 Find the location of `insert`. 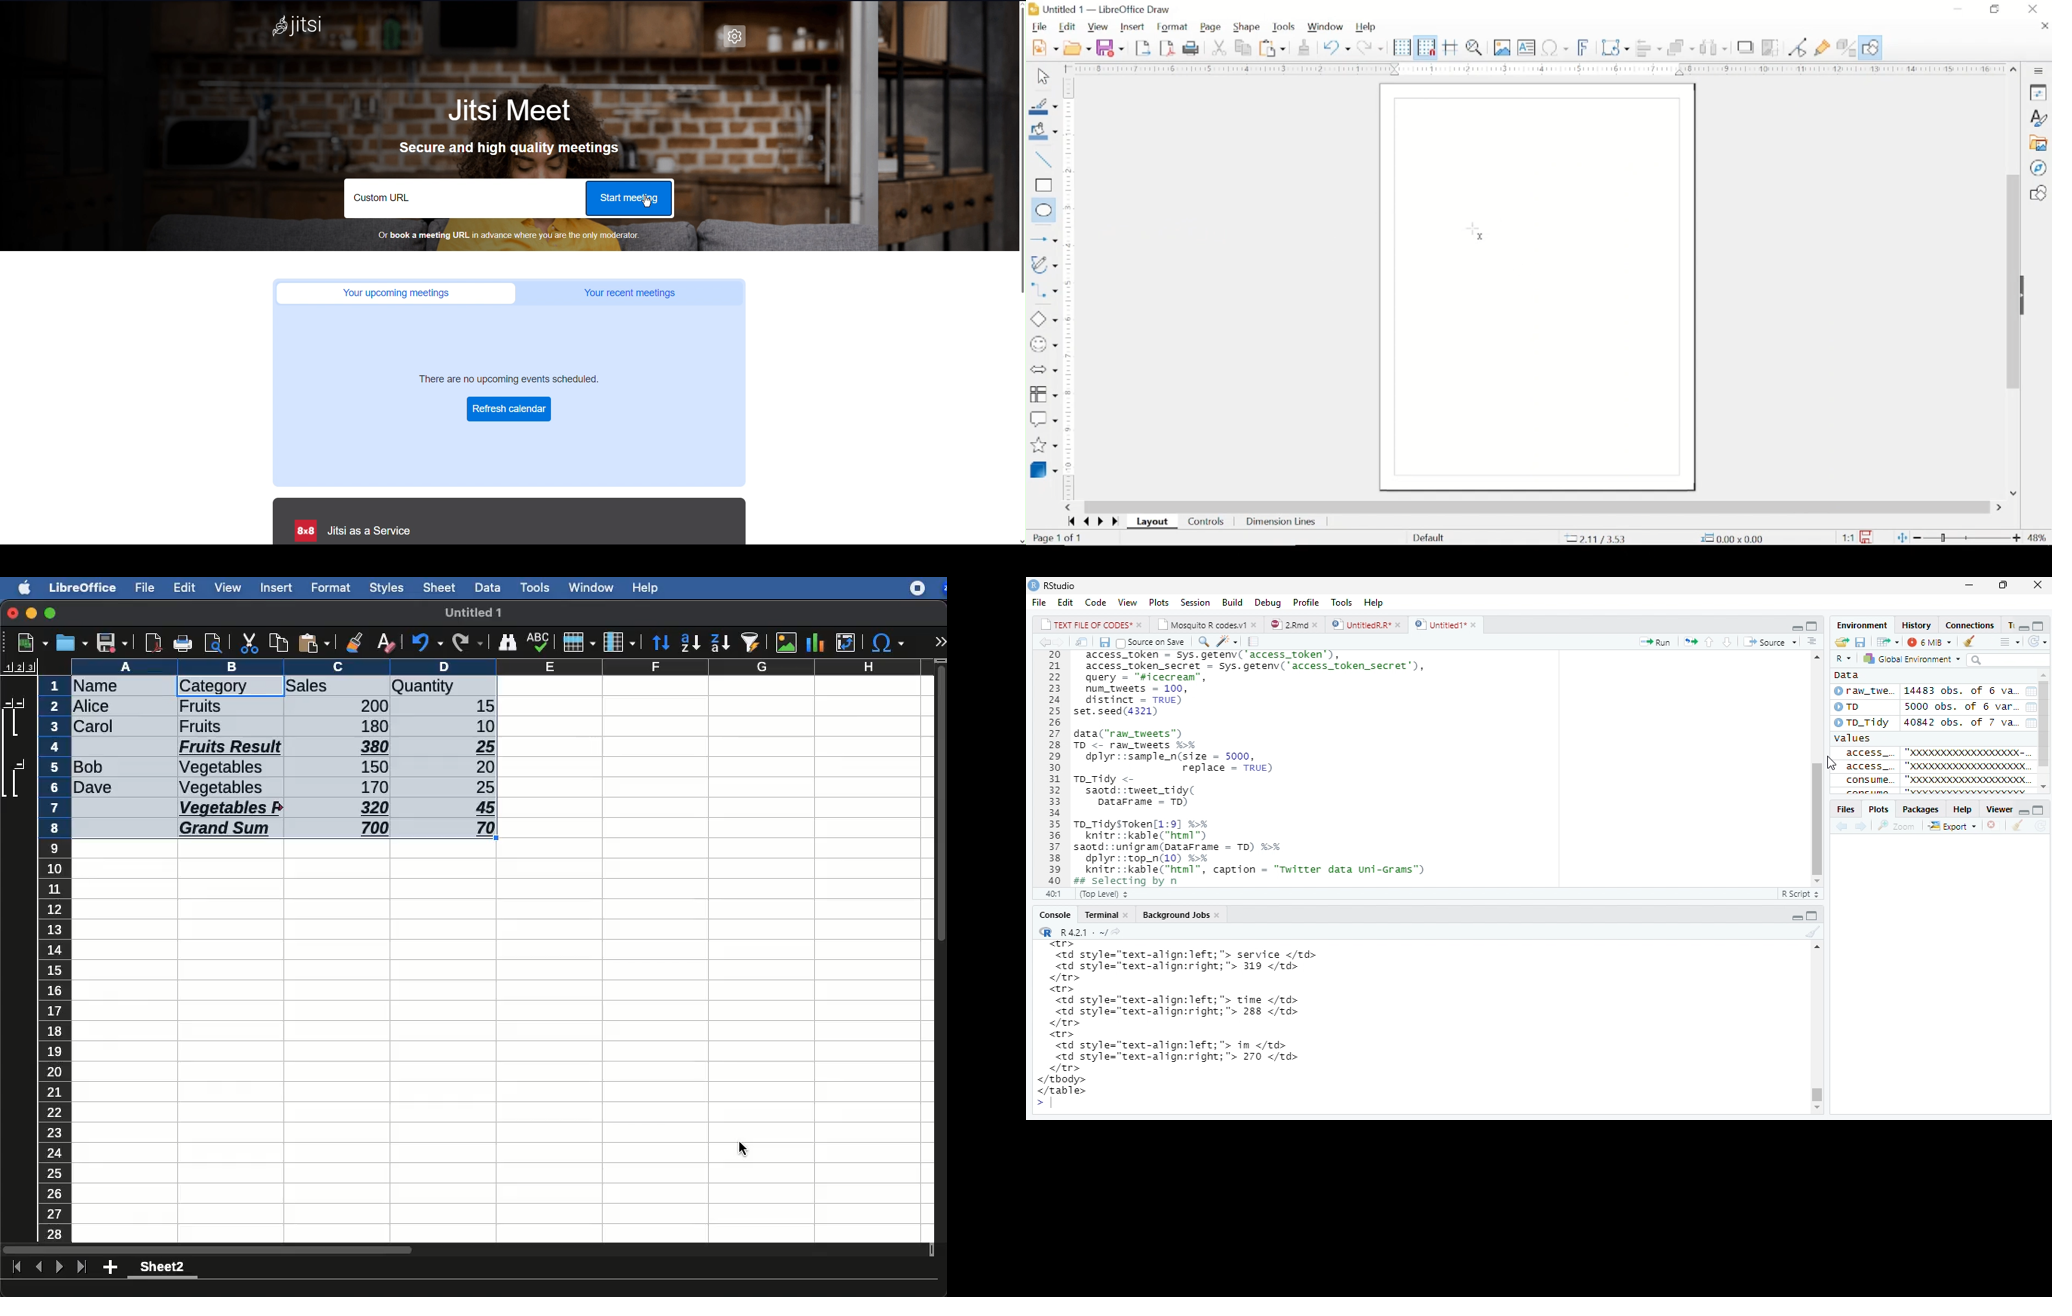

insert is located at coordinates (277, 587).